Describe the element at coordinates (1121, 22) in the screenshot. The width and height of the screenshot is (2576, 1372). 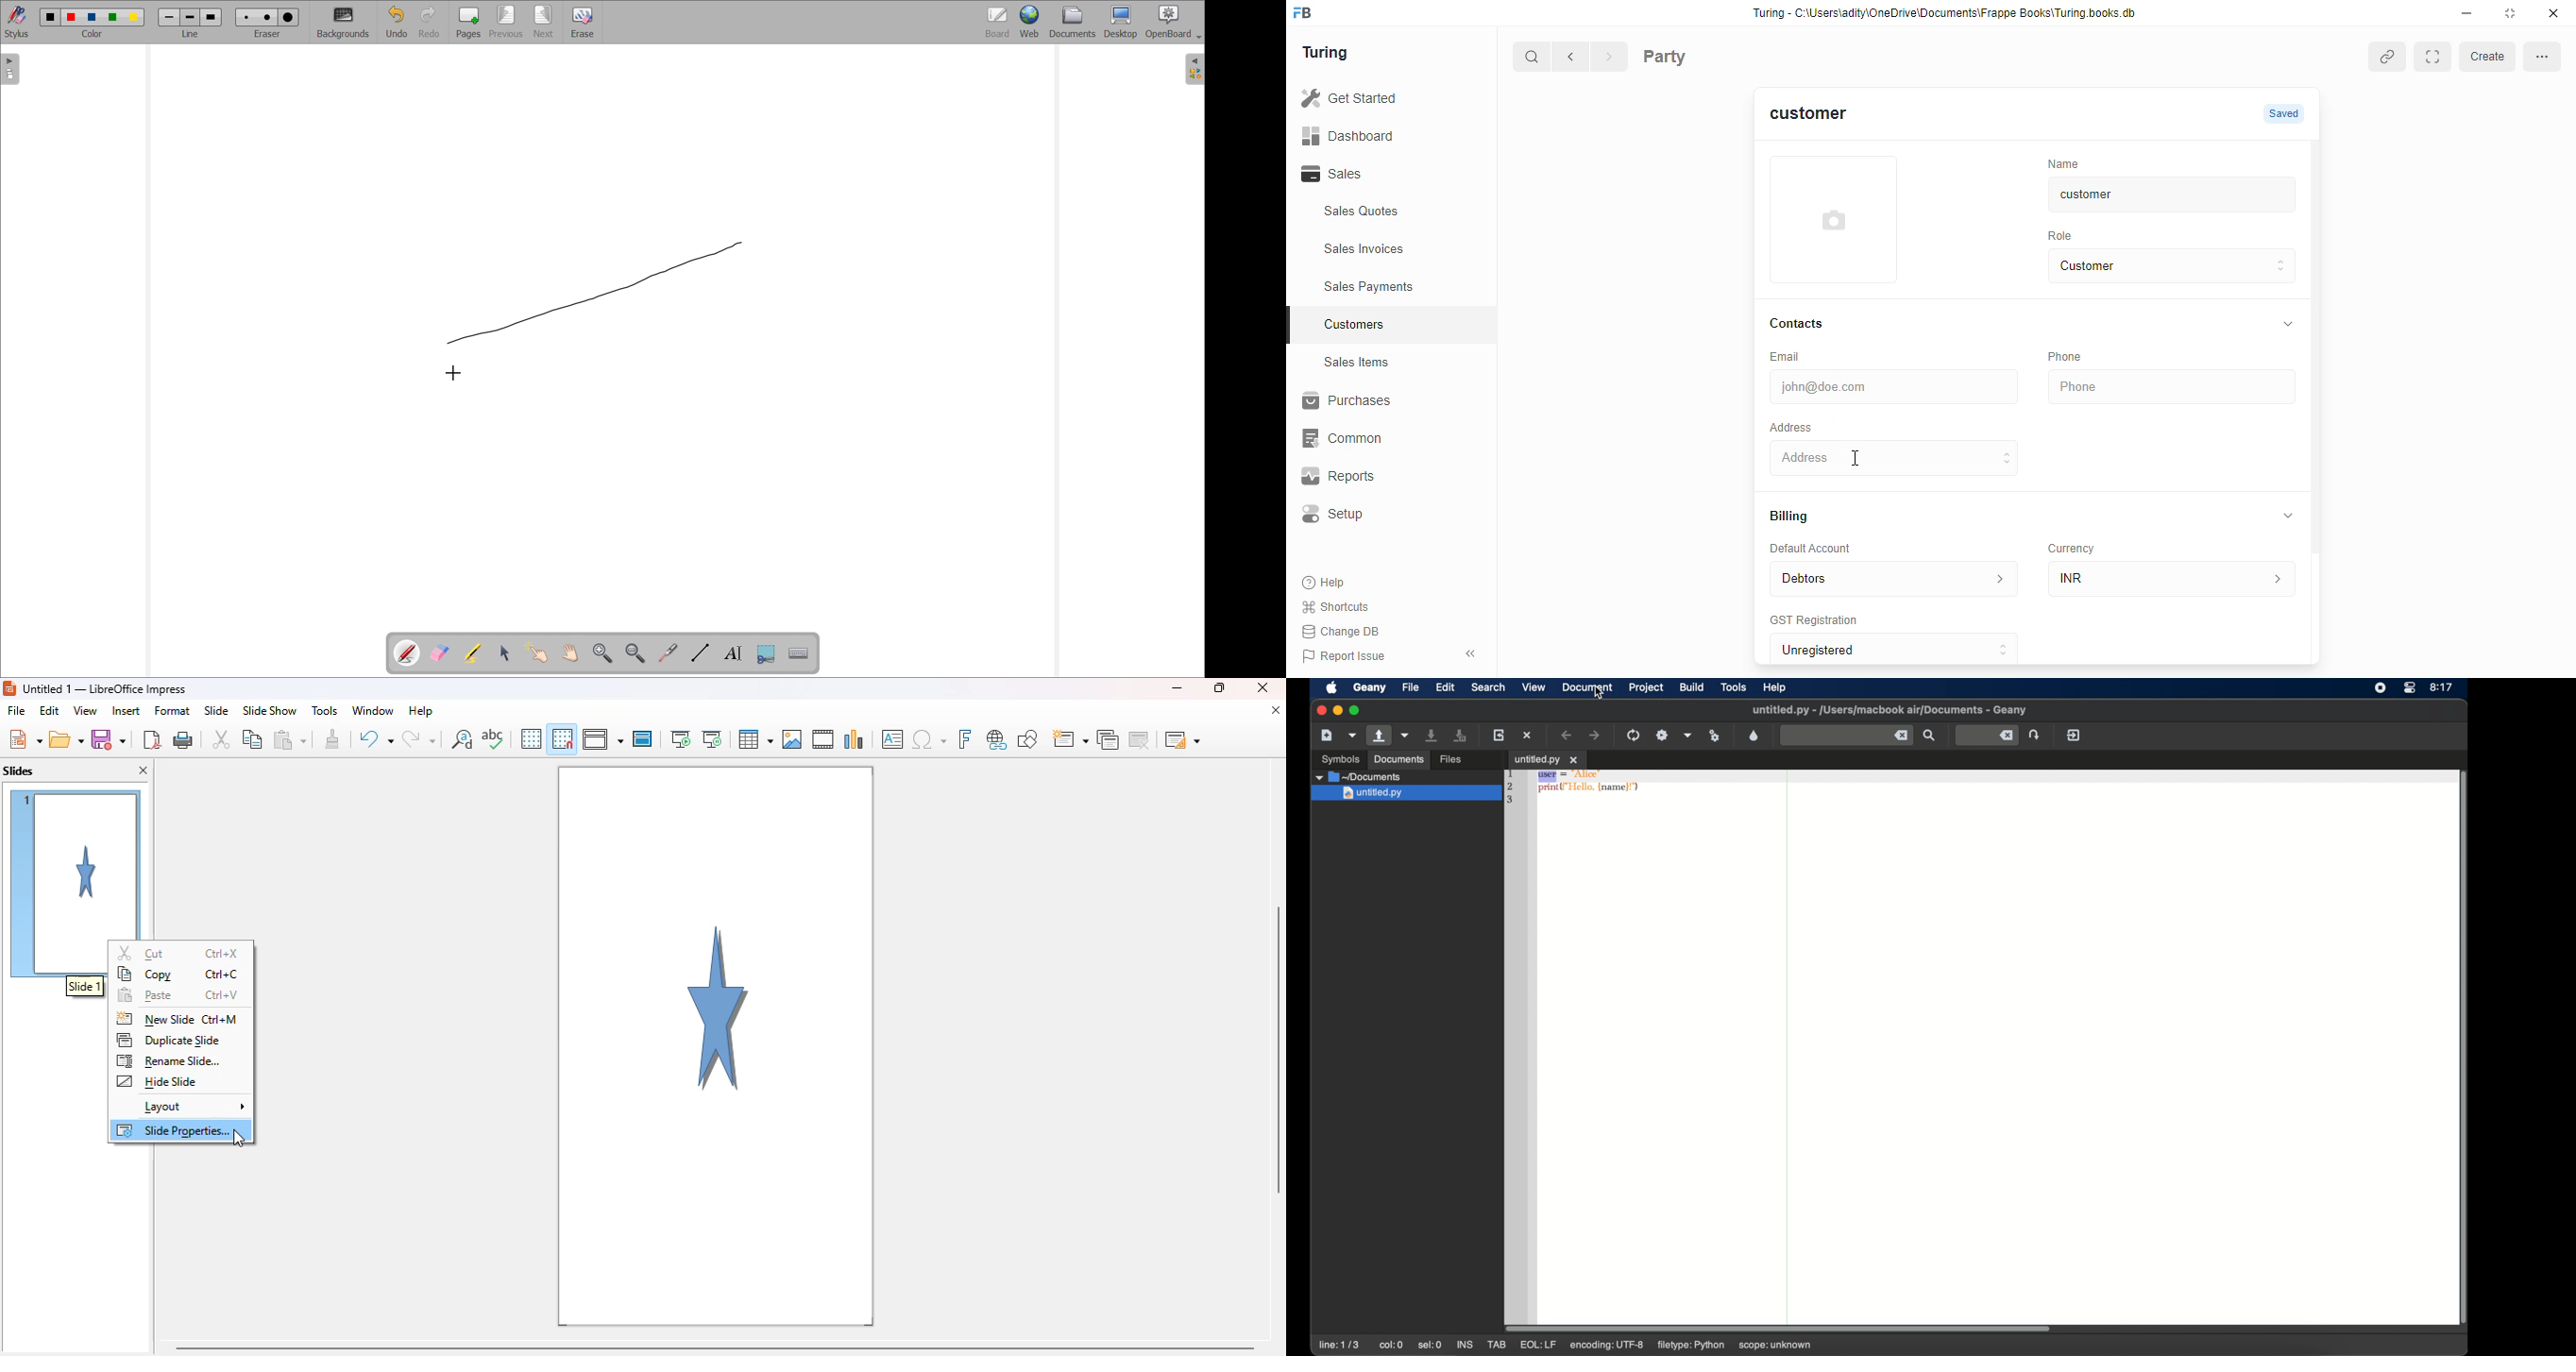
I see `desktop` at that location.